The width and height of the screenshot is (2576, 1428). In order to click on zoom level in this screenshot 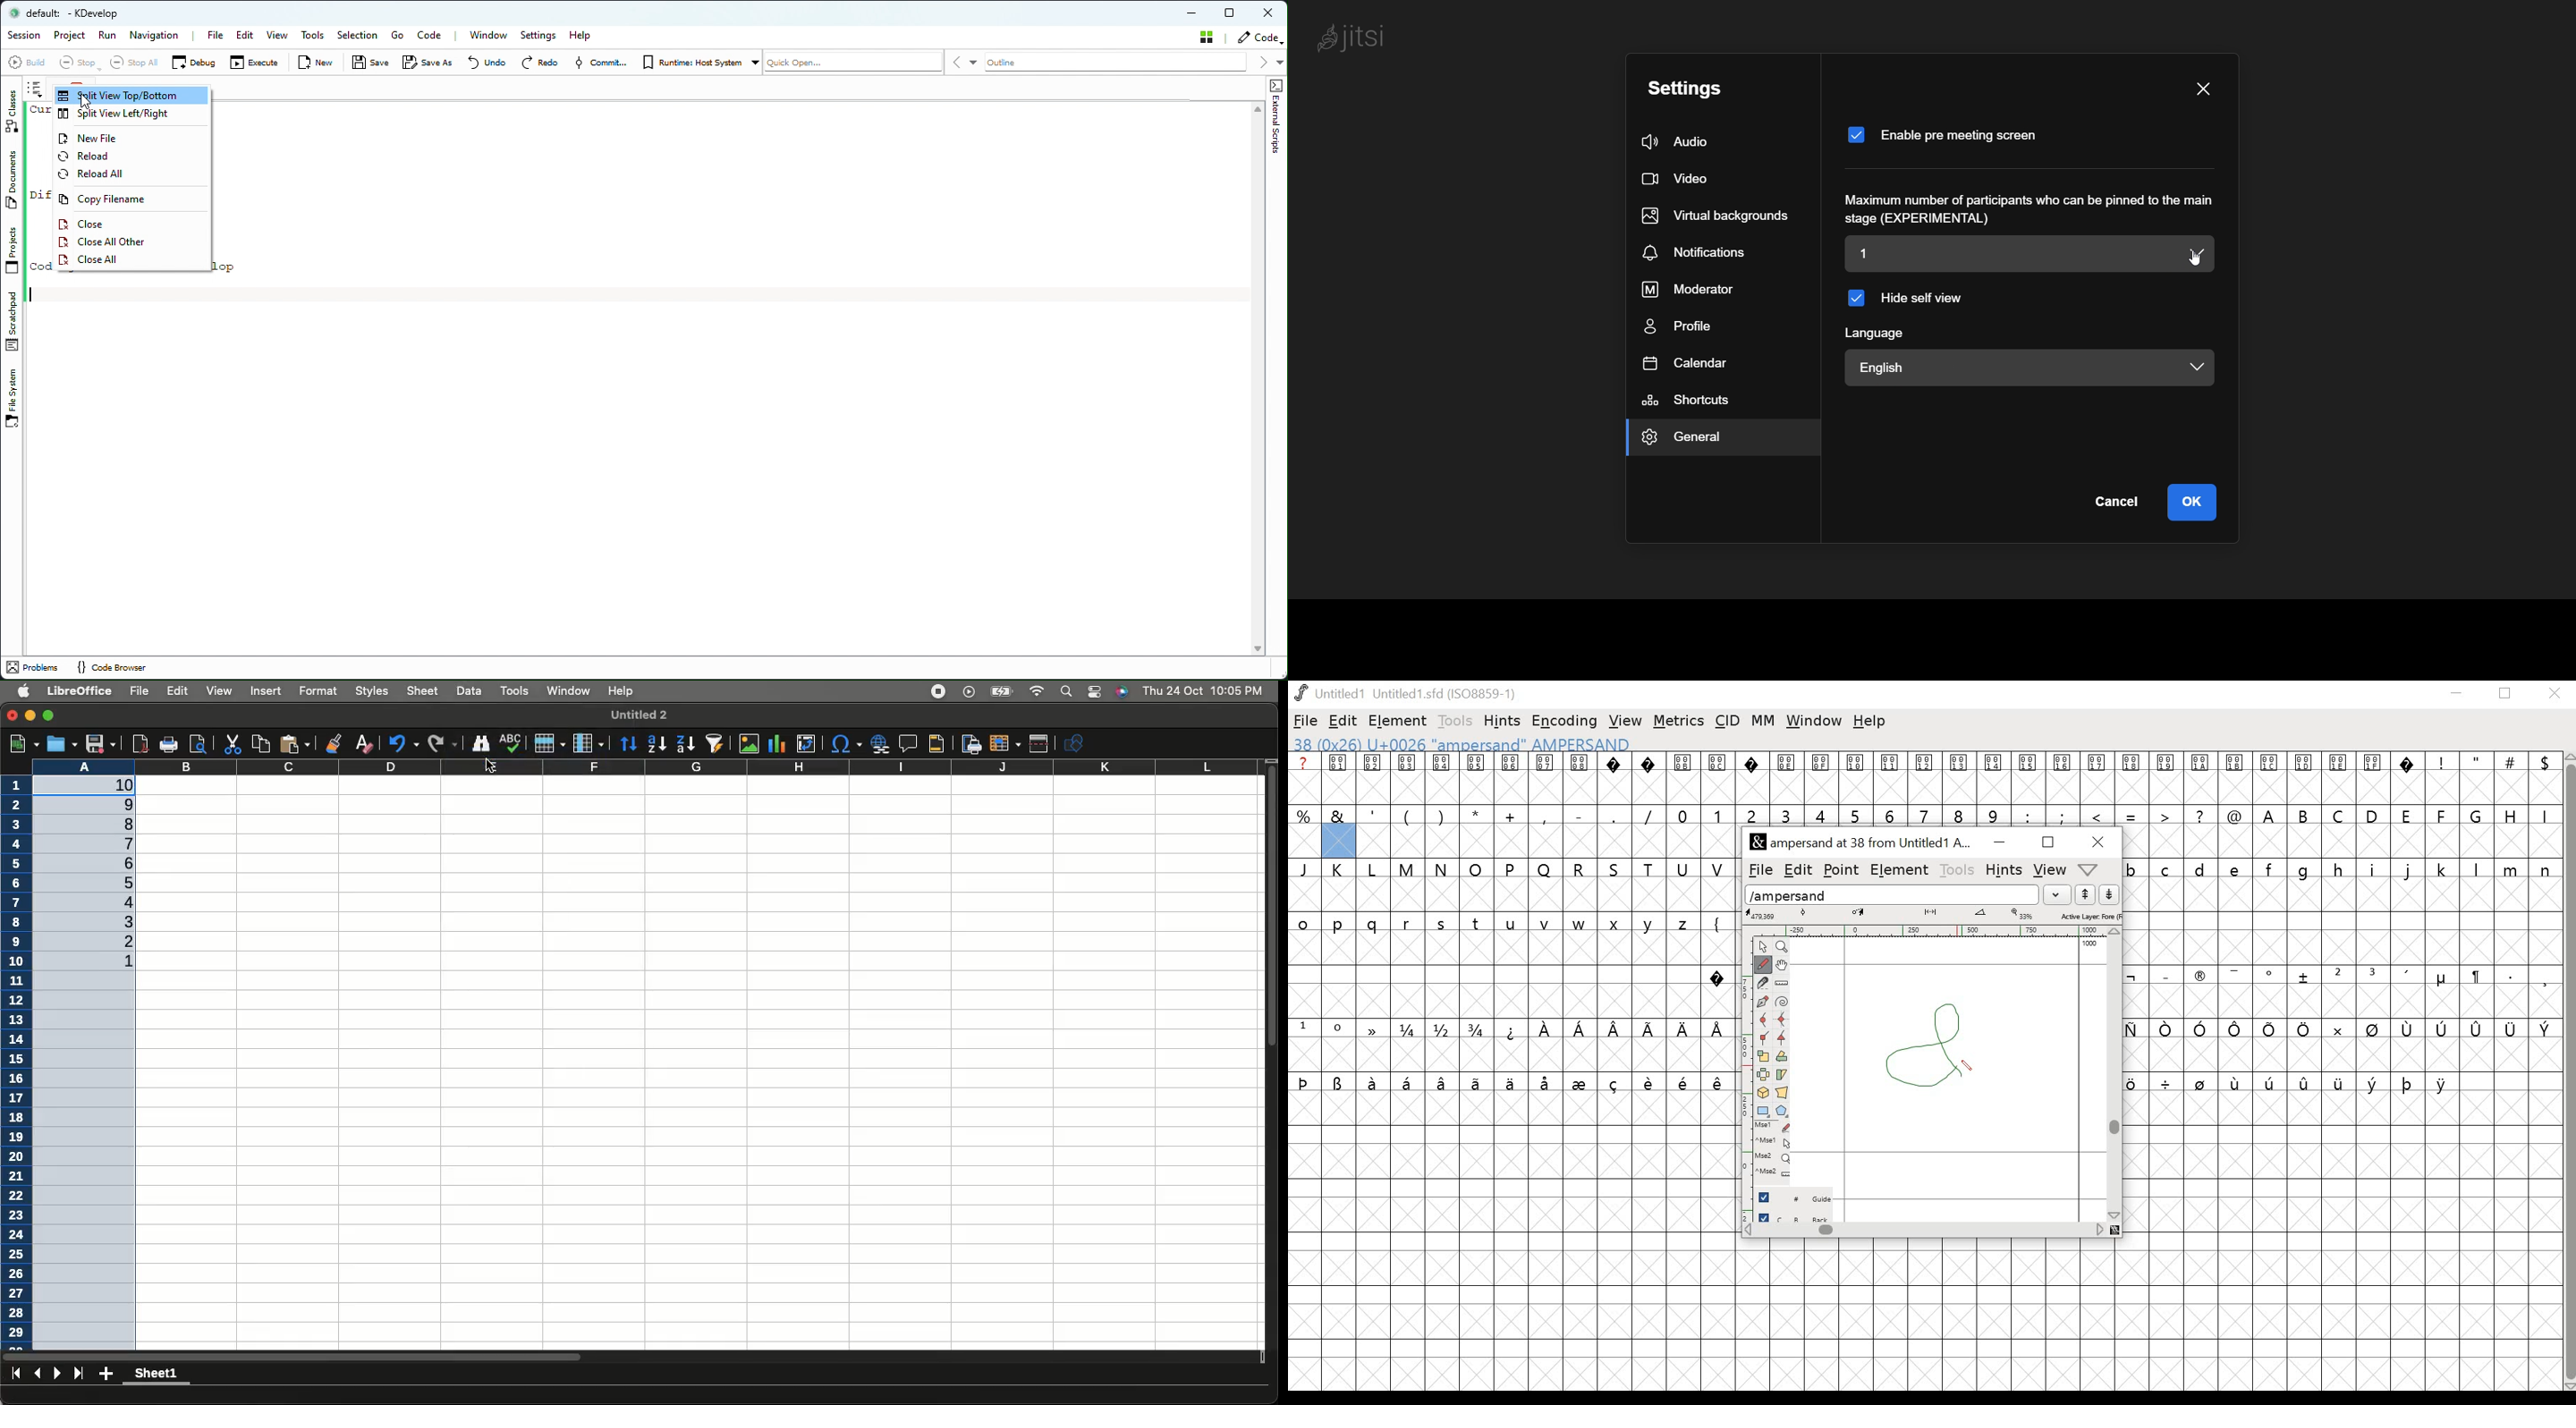, I will do `click(2023, 914)`.